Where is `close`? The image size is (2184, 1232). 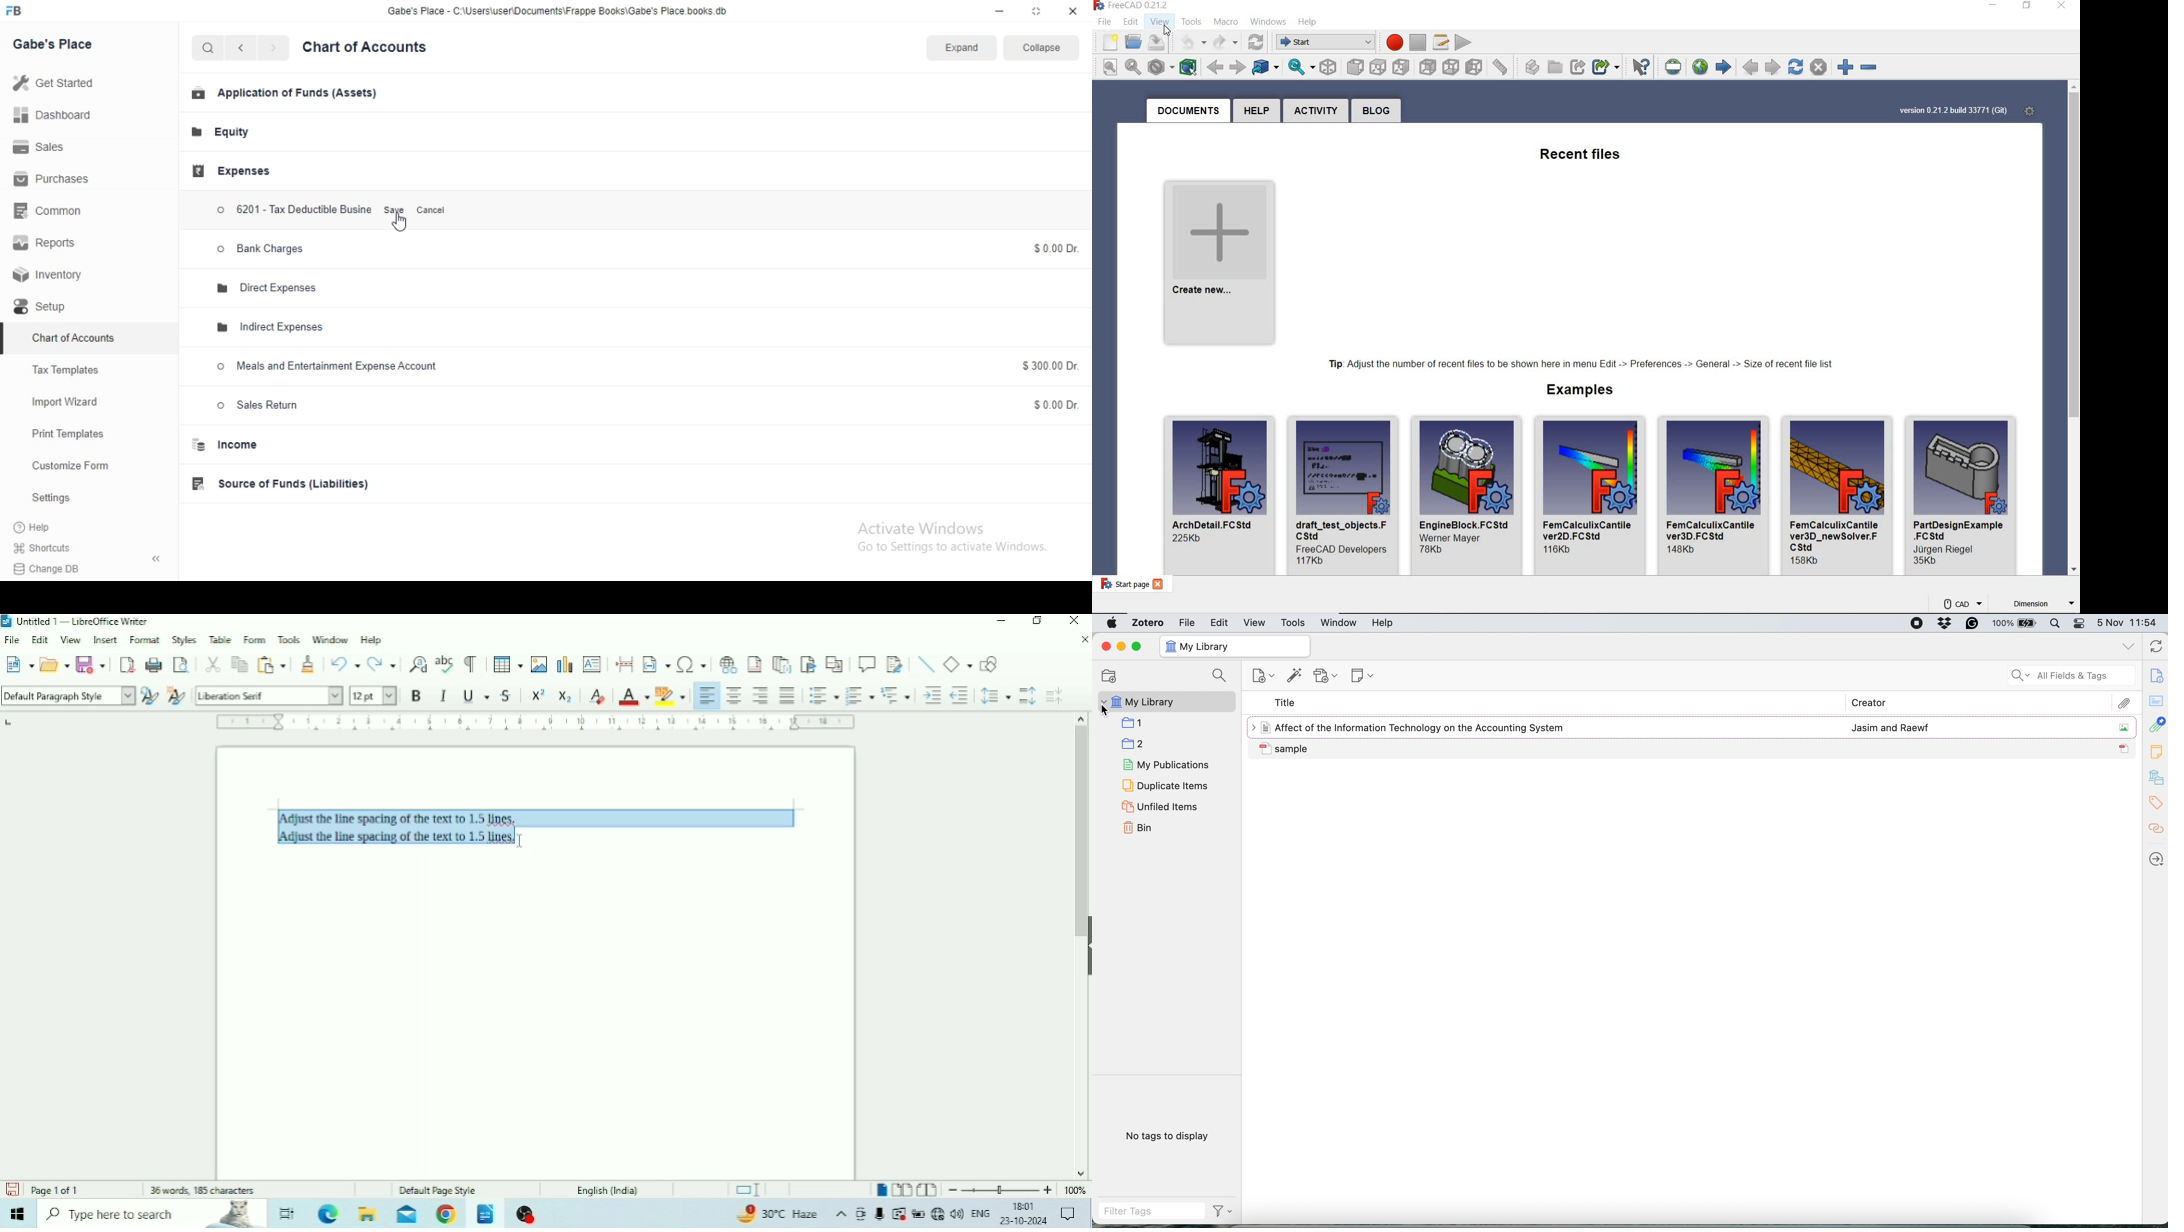 close is located at coordinates (1074, 11).